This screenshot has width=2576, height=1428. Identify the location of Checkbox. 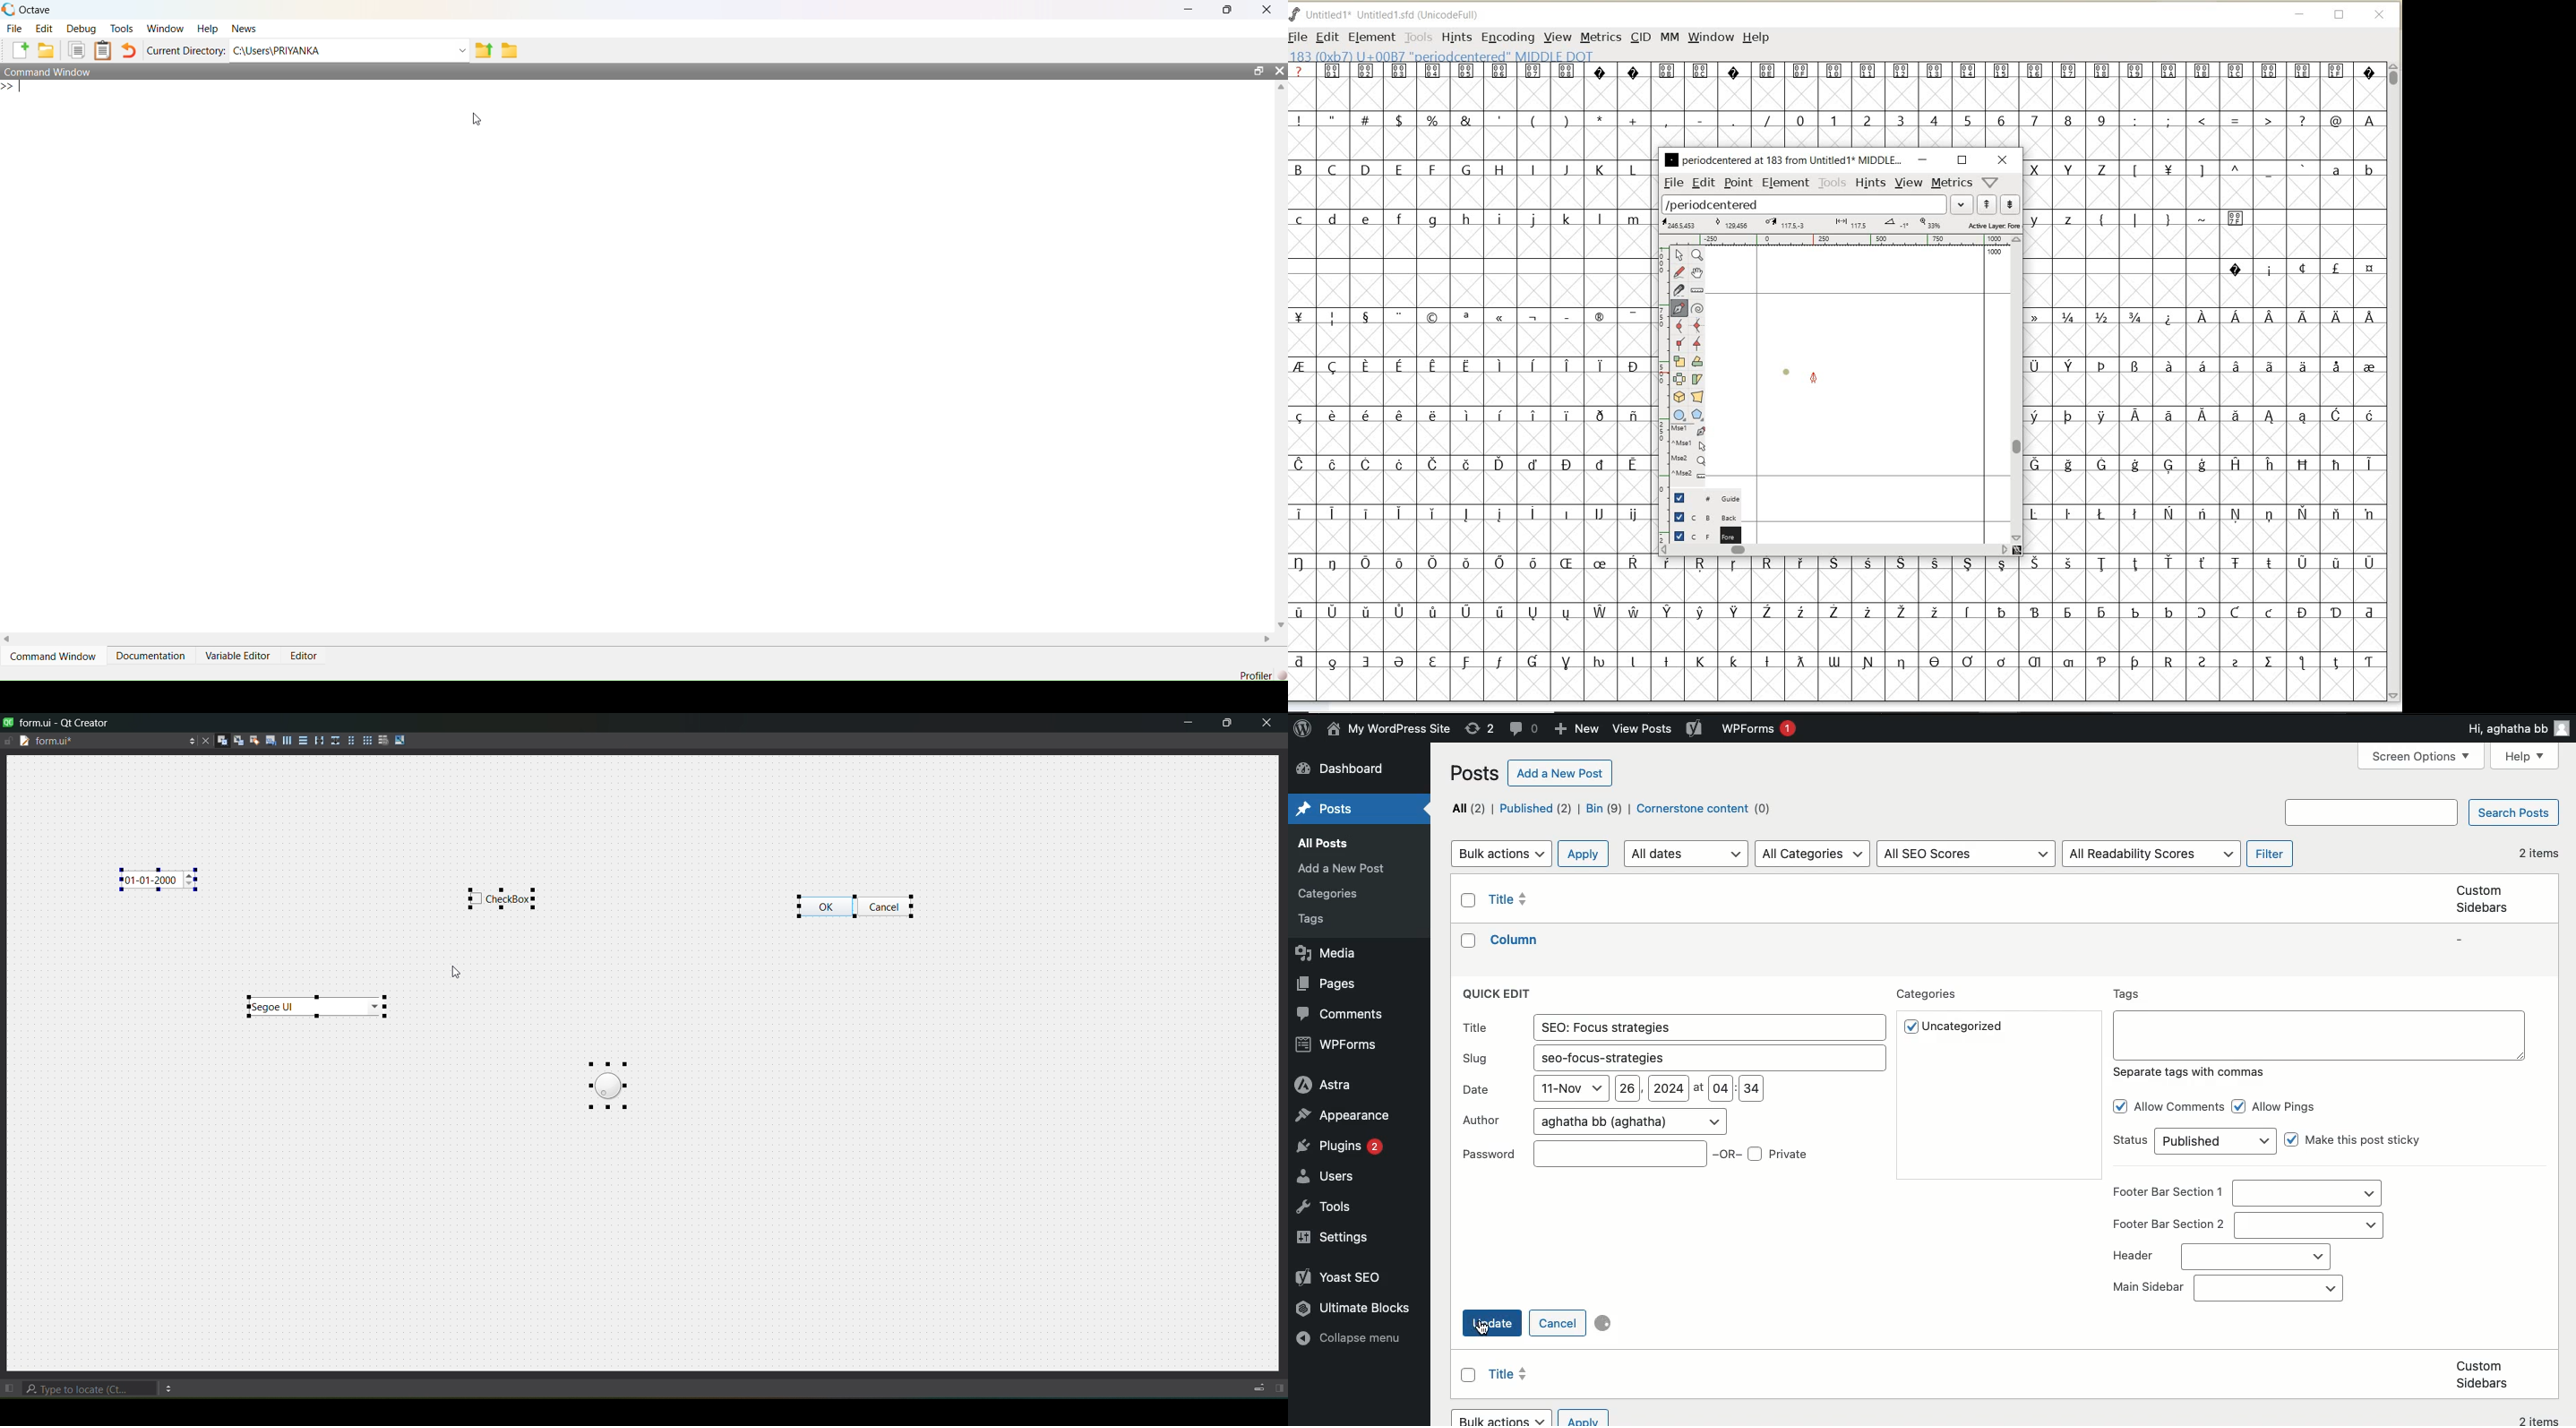
(1470, 901).